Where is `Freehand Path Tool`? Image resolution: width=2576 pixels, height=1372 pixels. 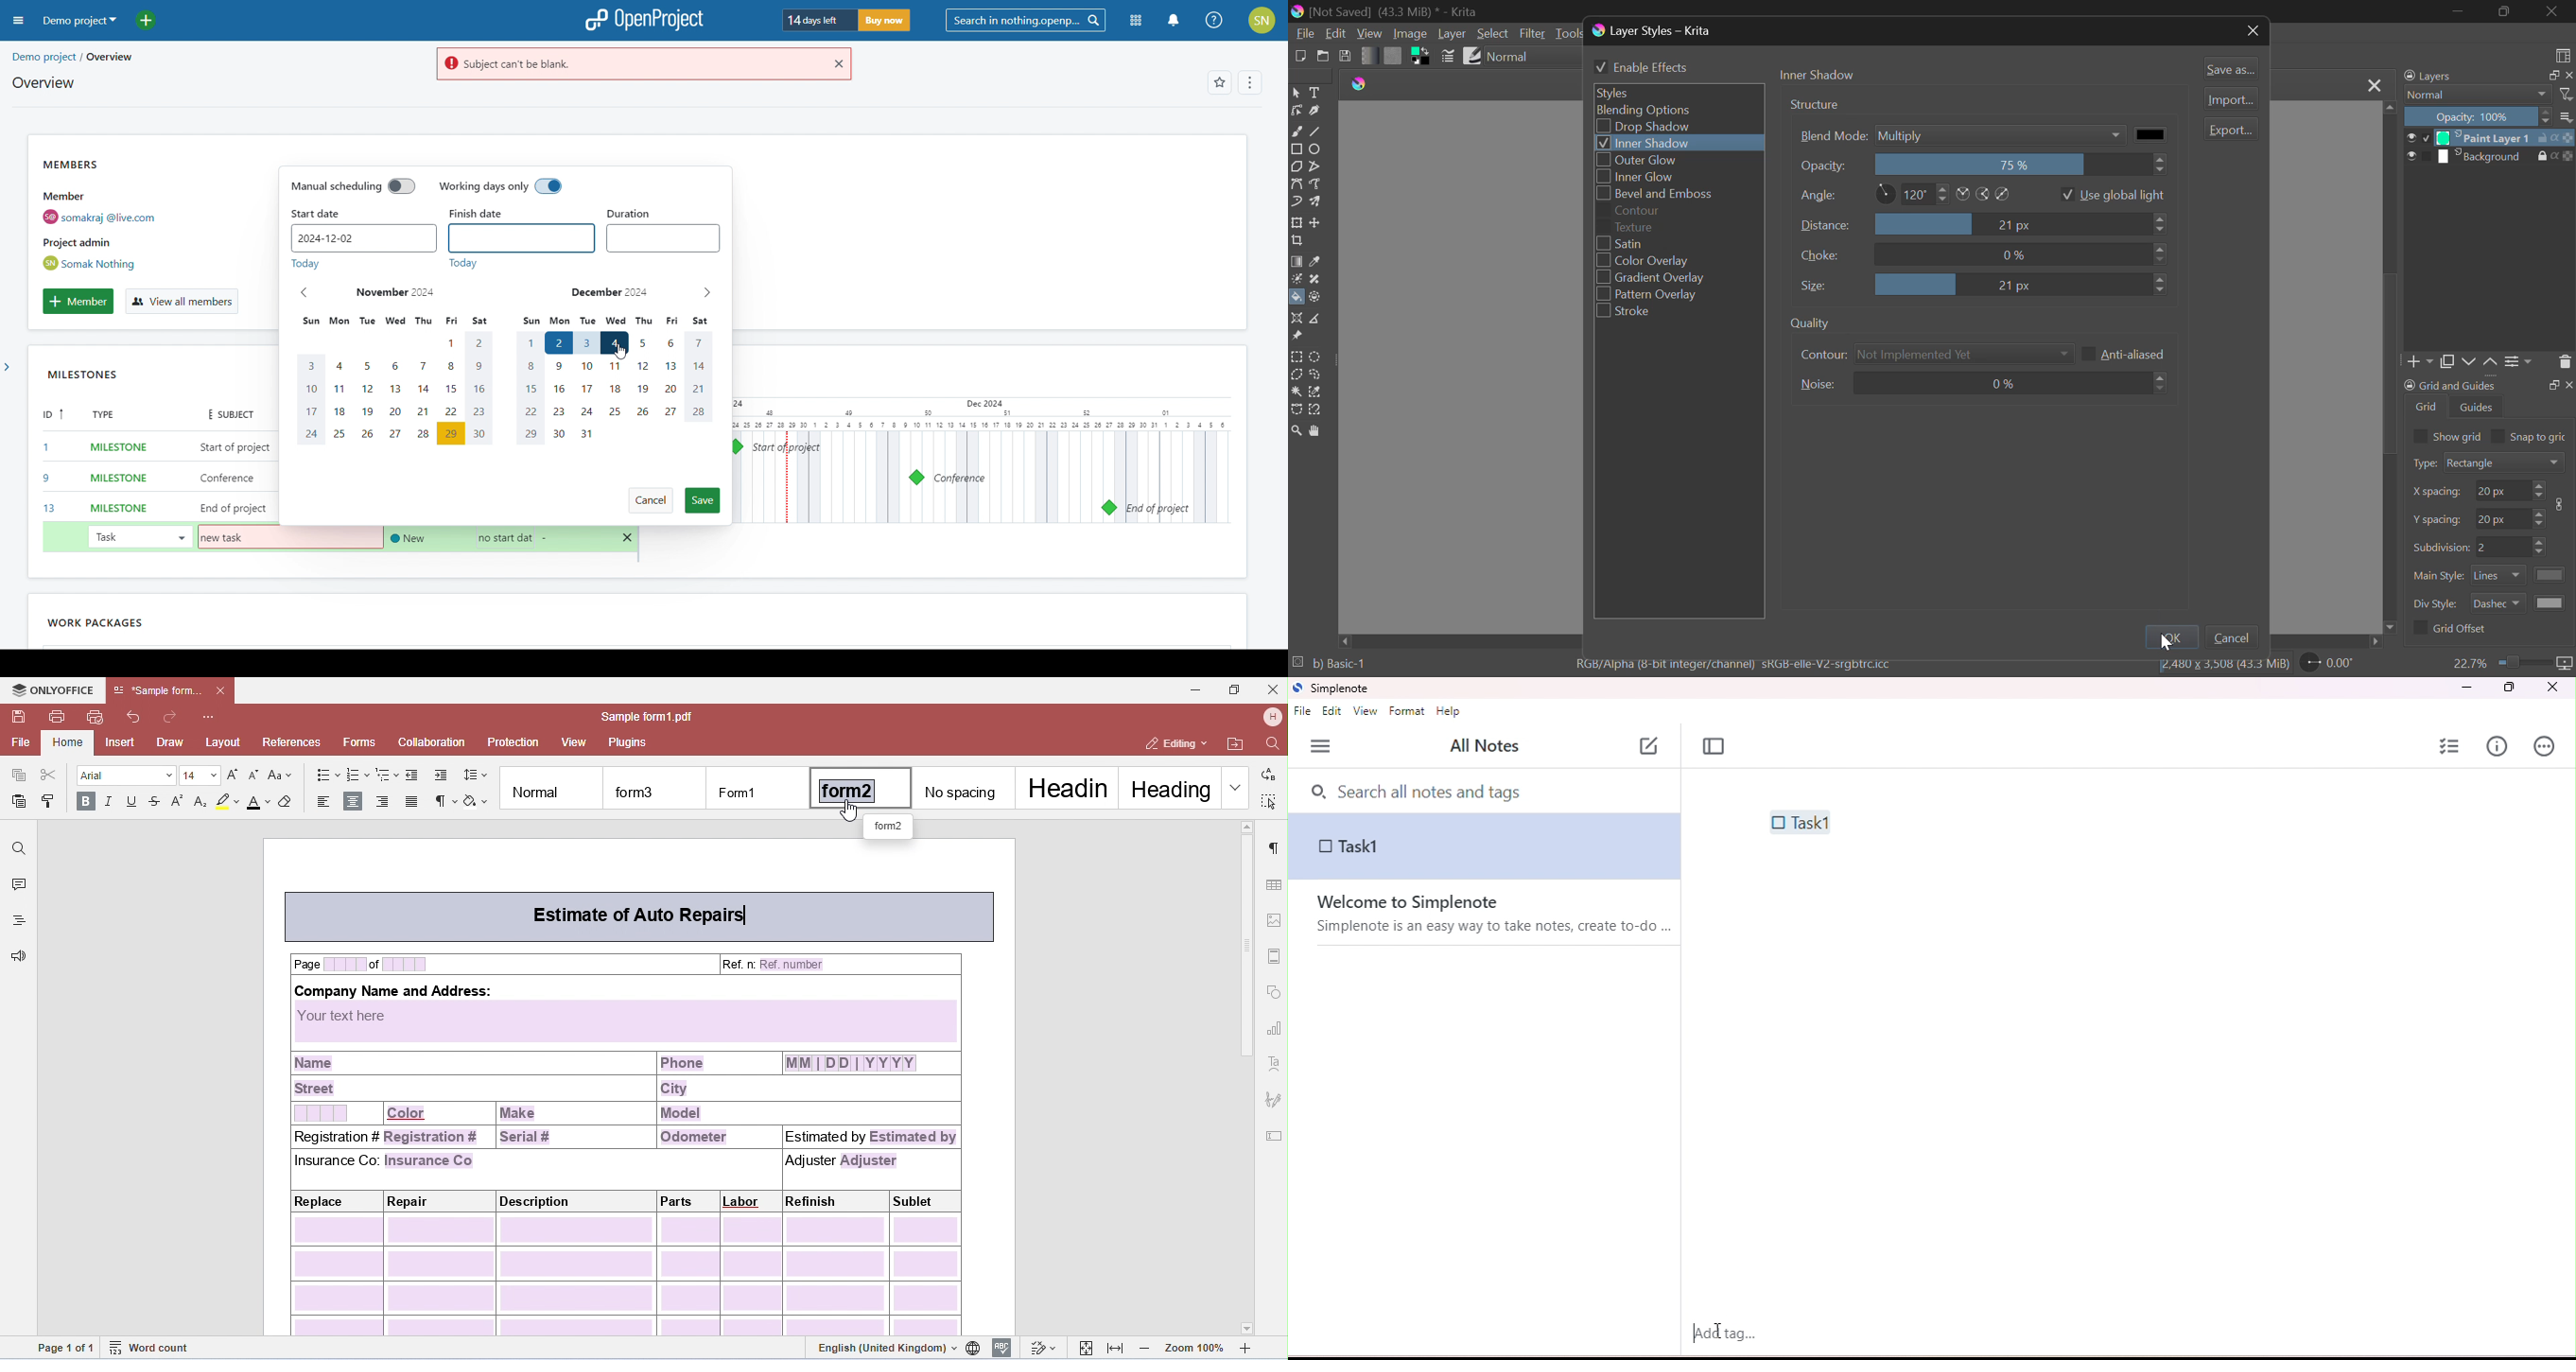 Freehand Path Tool is located at coordinates (1316, 183).